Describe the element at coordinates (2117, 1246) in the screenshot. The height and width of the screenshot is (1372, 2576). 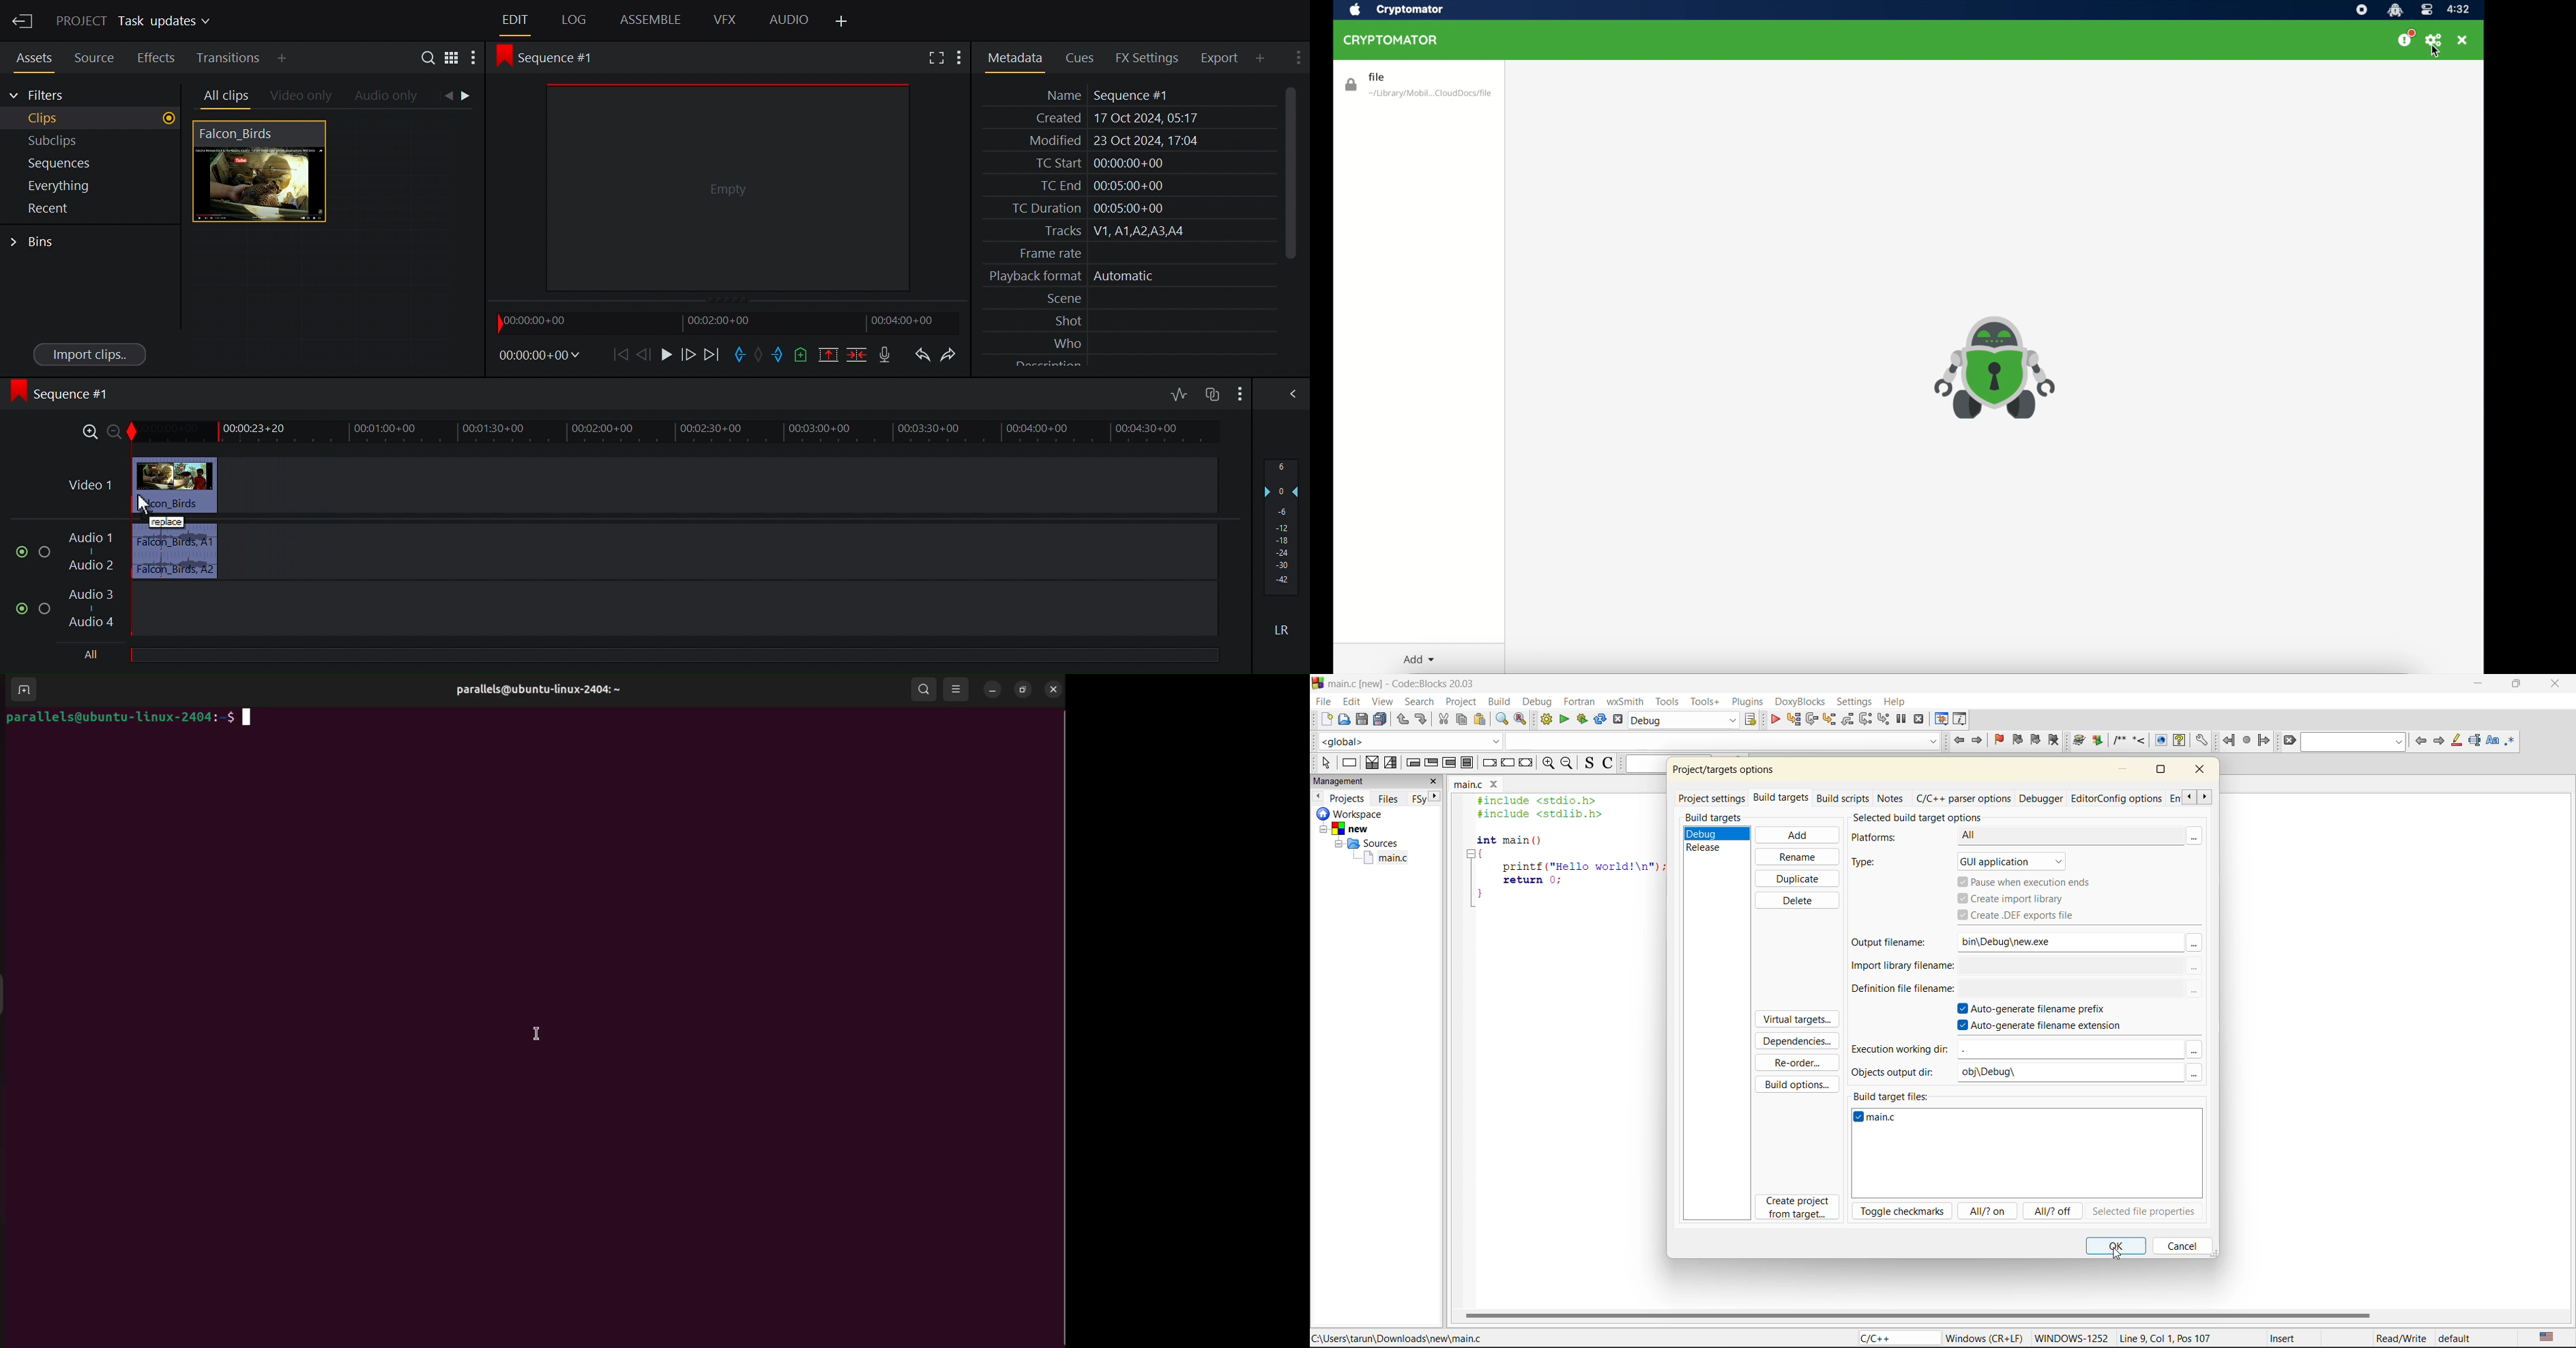
I see `ok` at that location.